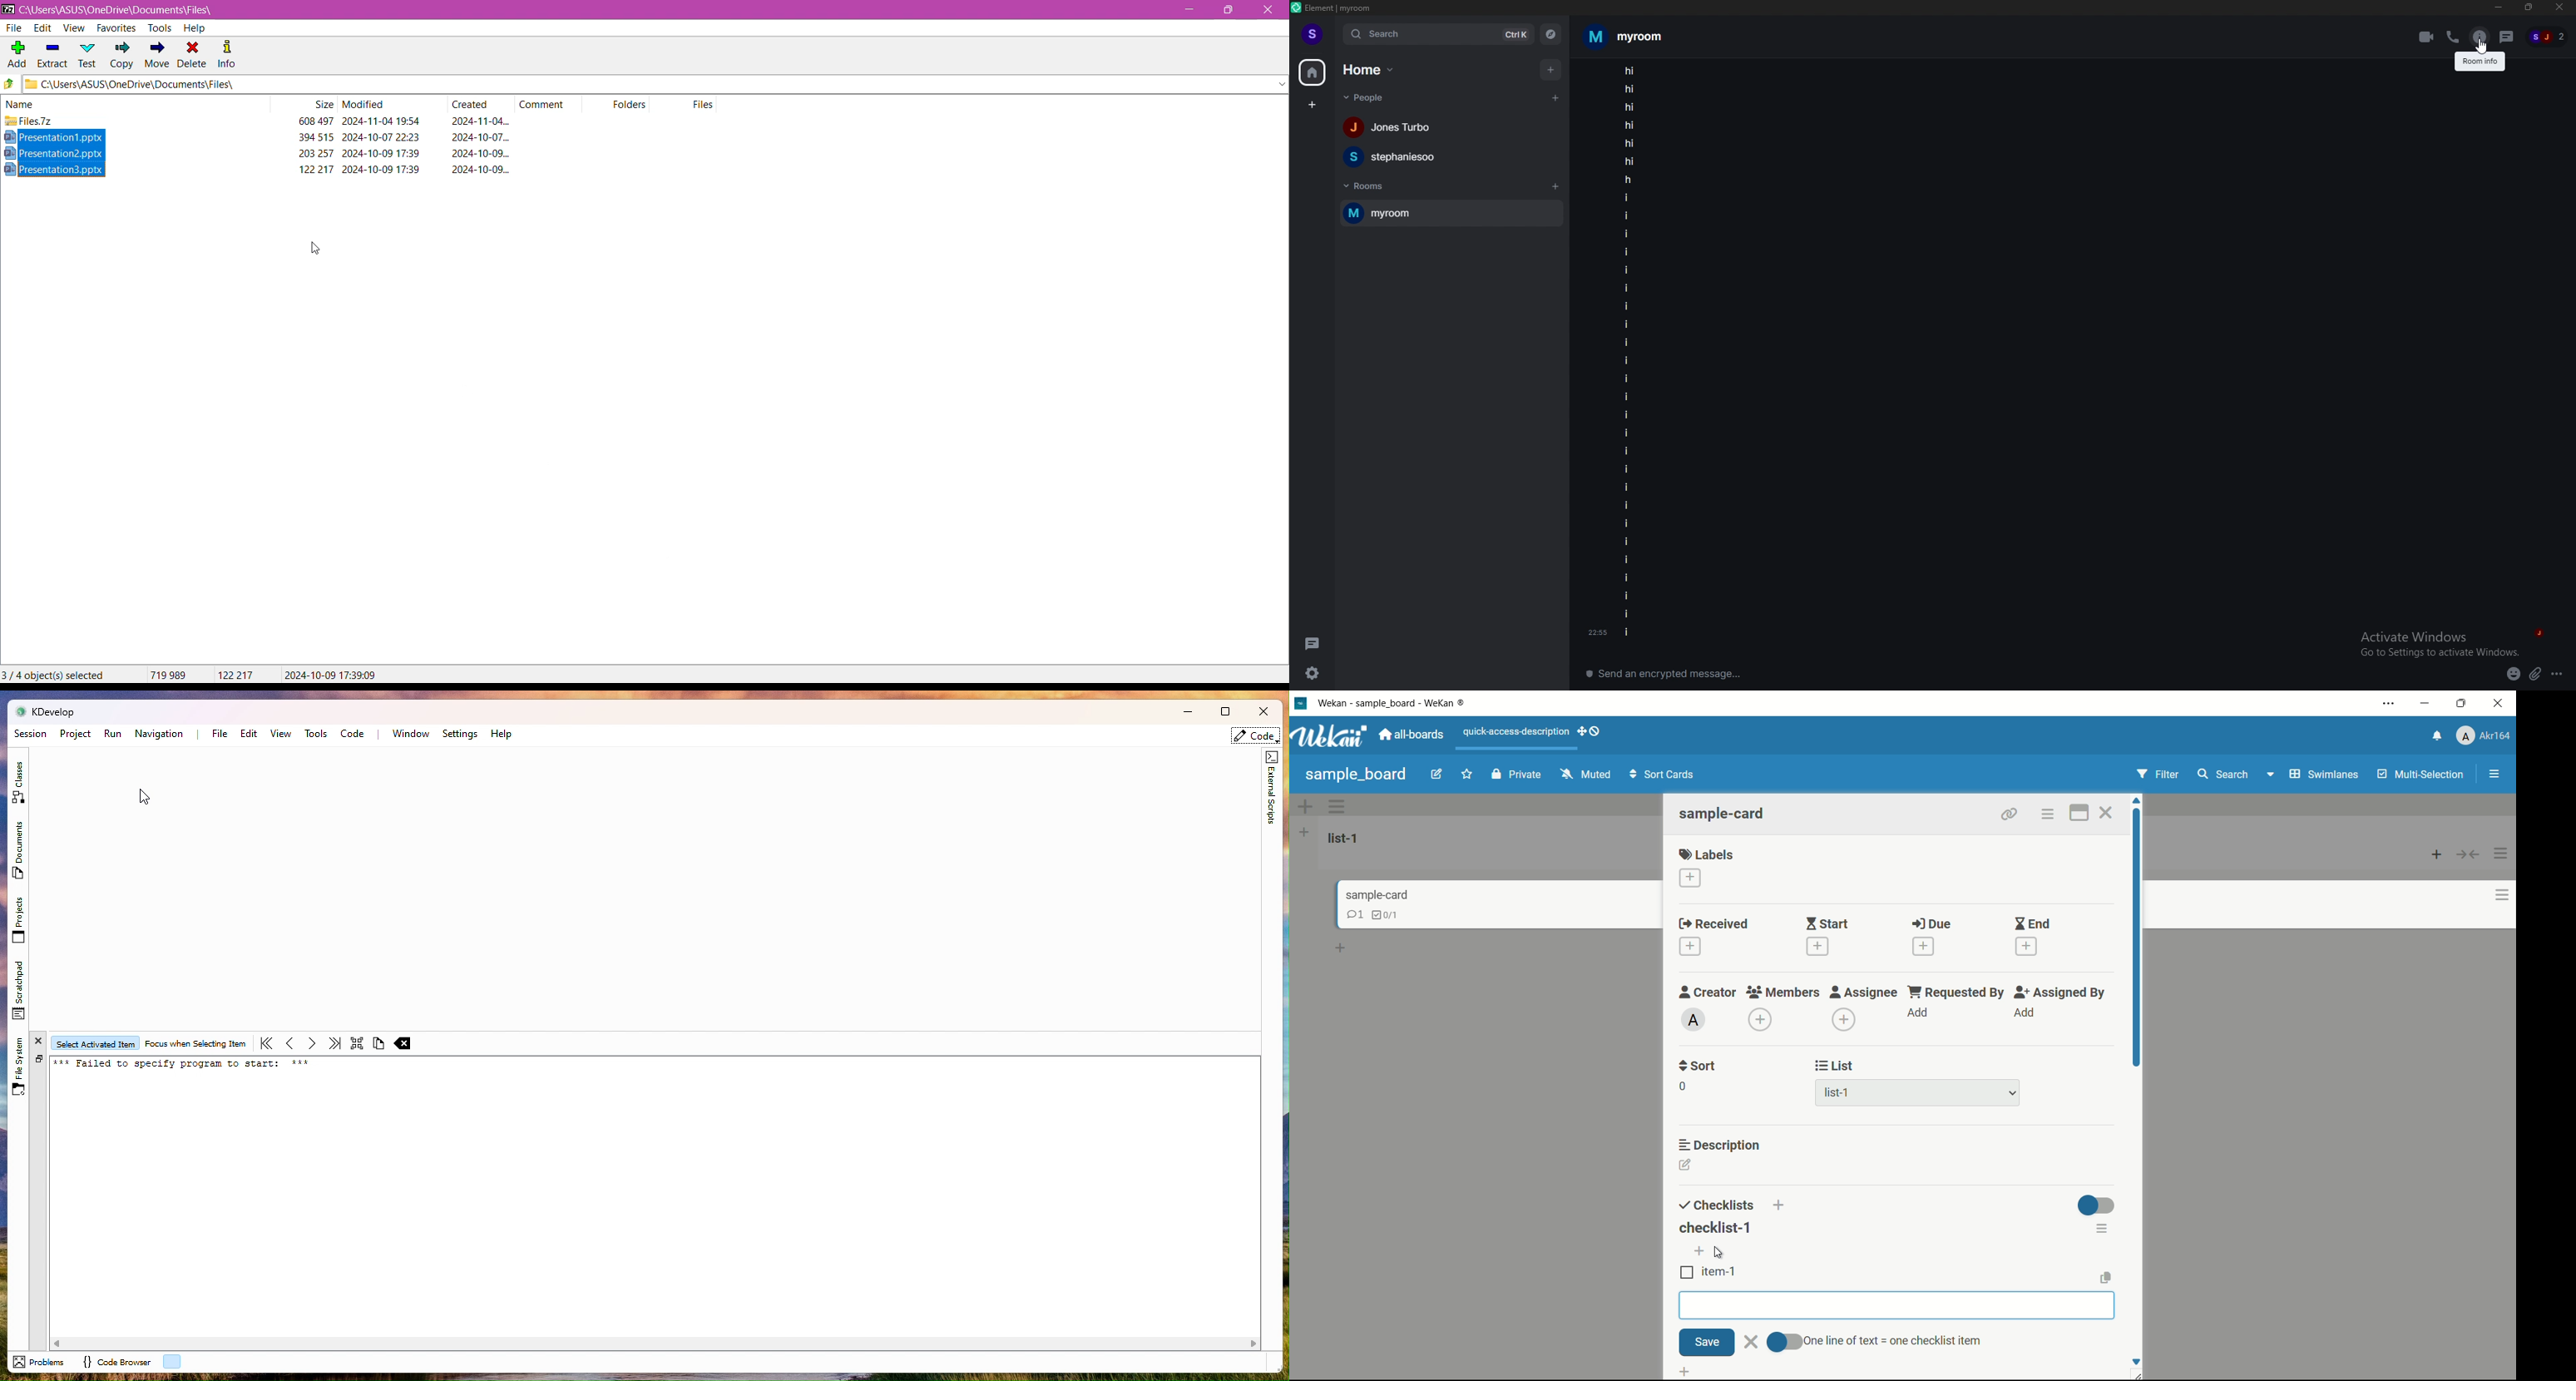 The image size is (2576, 1400). Describe the element at coordinates (2501, 704) in the screenshot. I see `close app` at that location.